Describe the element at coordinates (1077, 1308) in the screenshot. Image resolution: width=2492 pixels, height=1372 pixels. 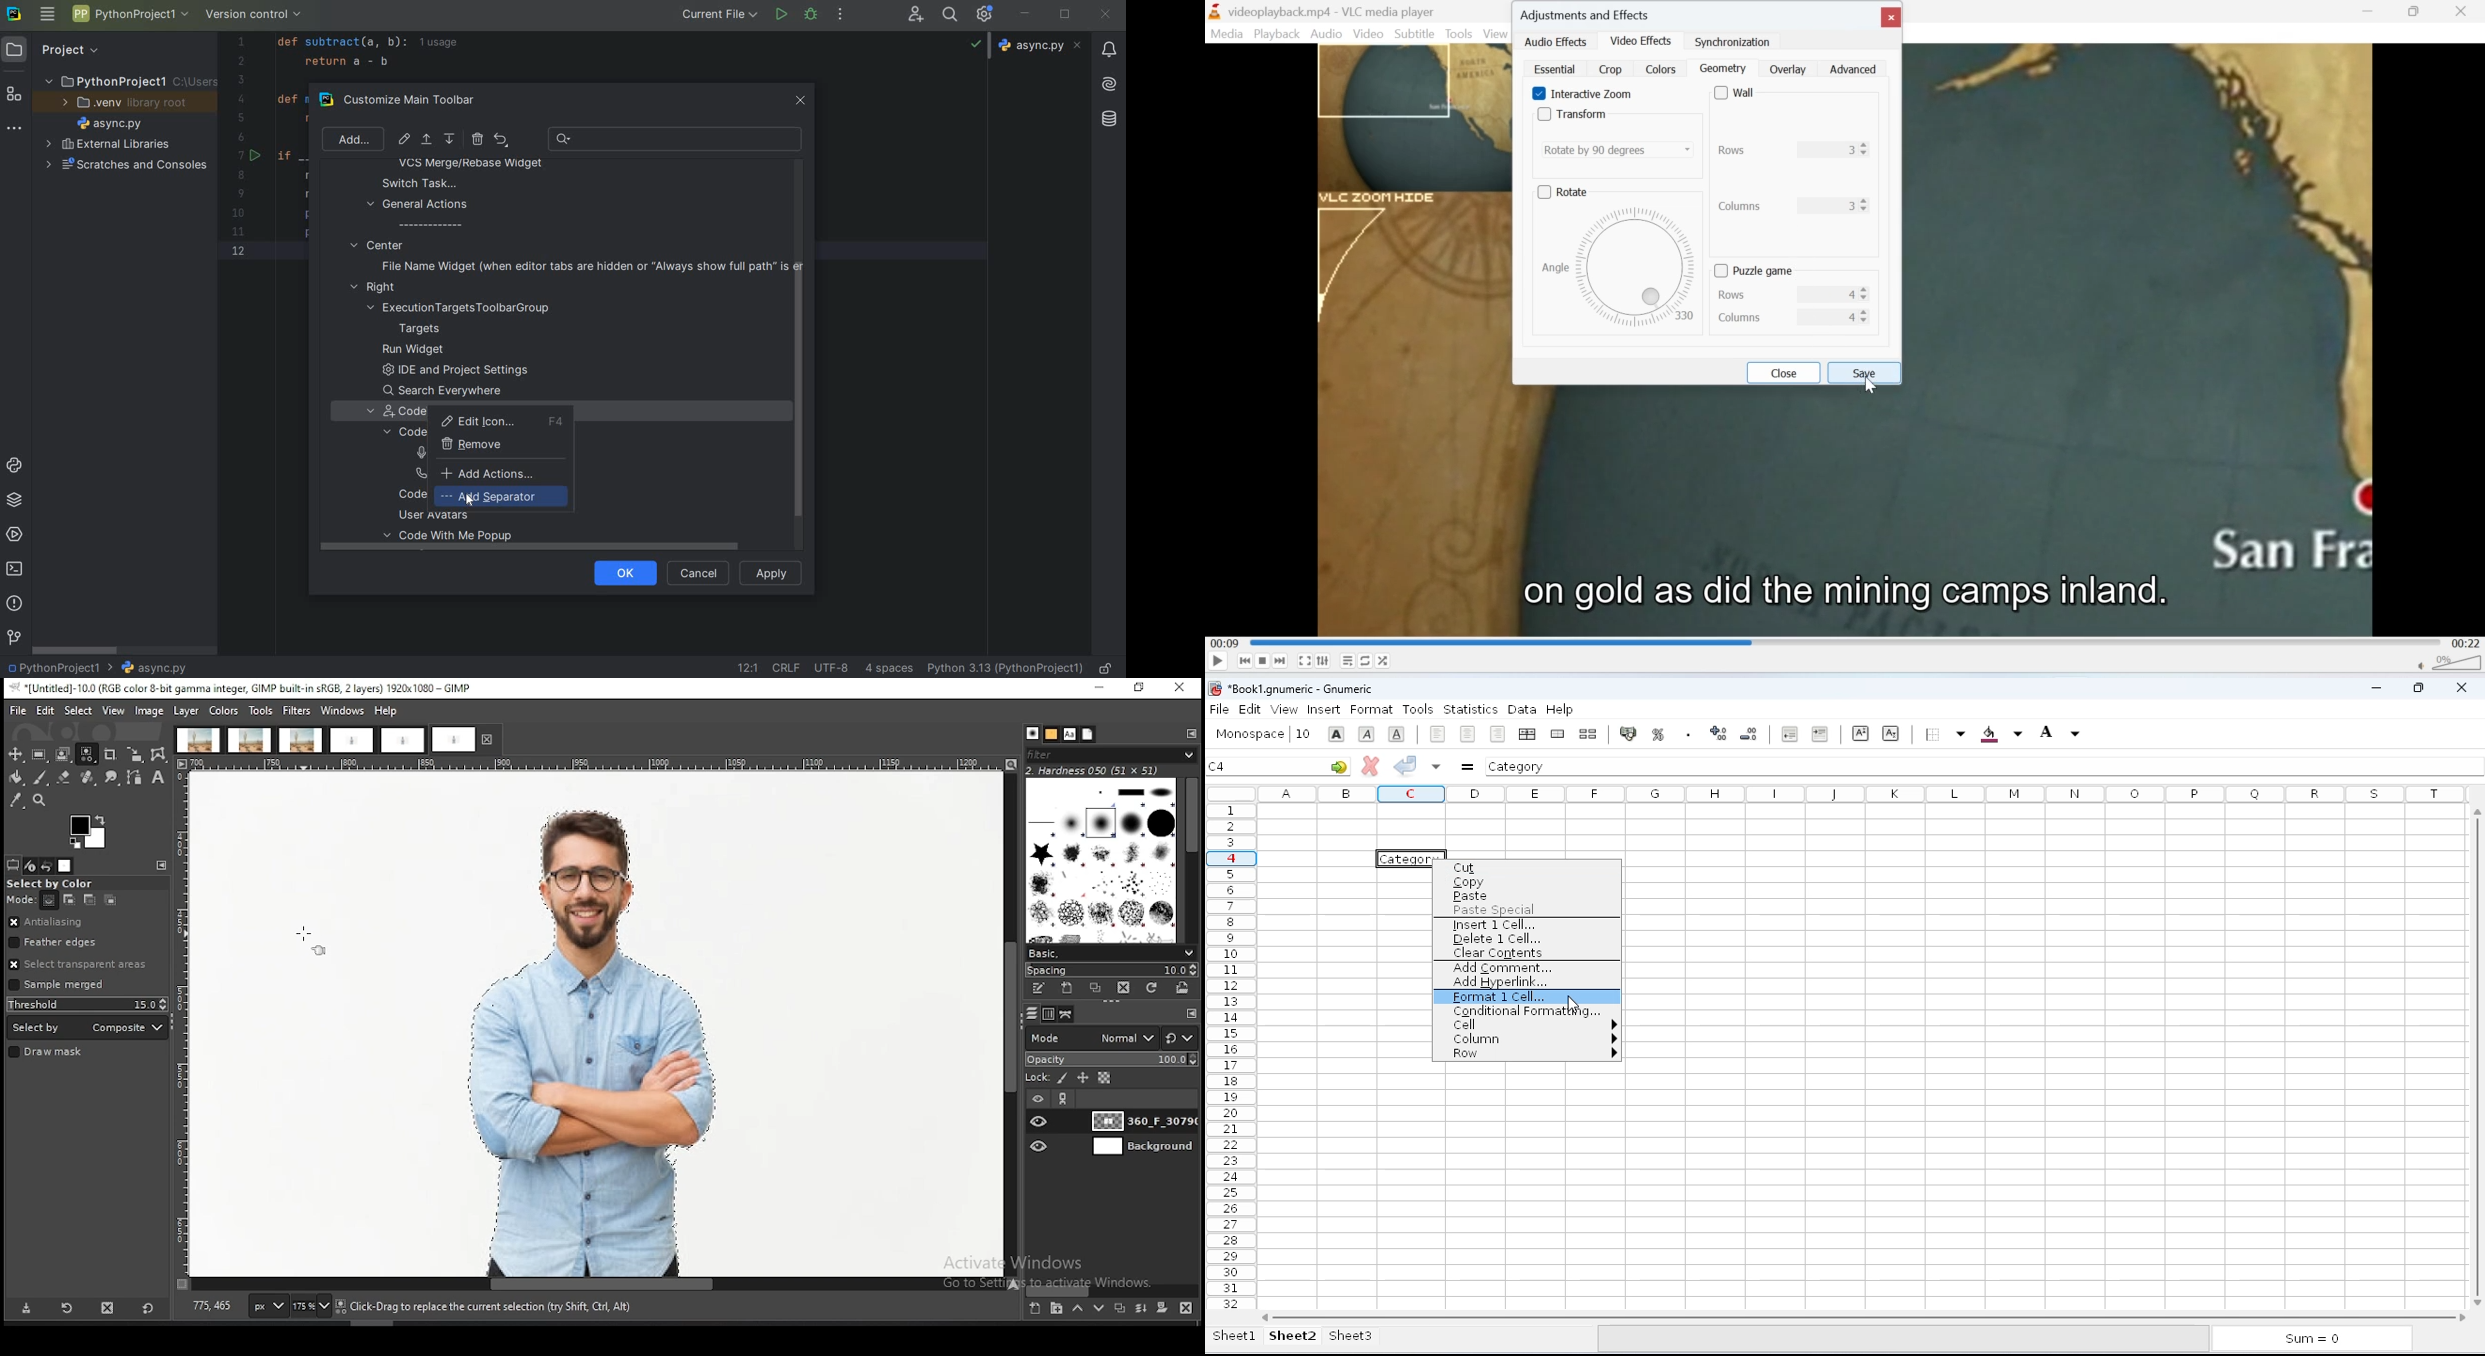
I see `move layer one step up` at that location.